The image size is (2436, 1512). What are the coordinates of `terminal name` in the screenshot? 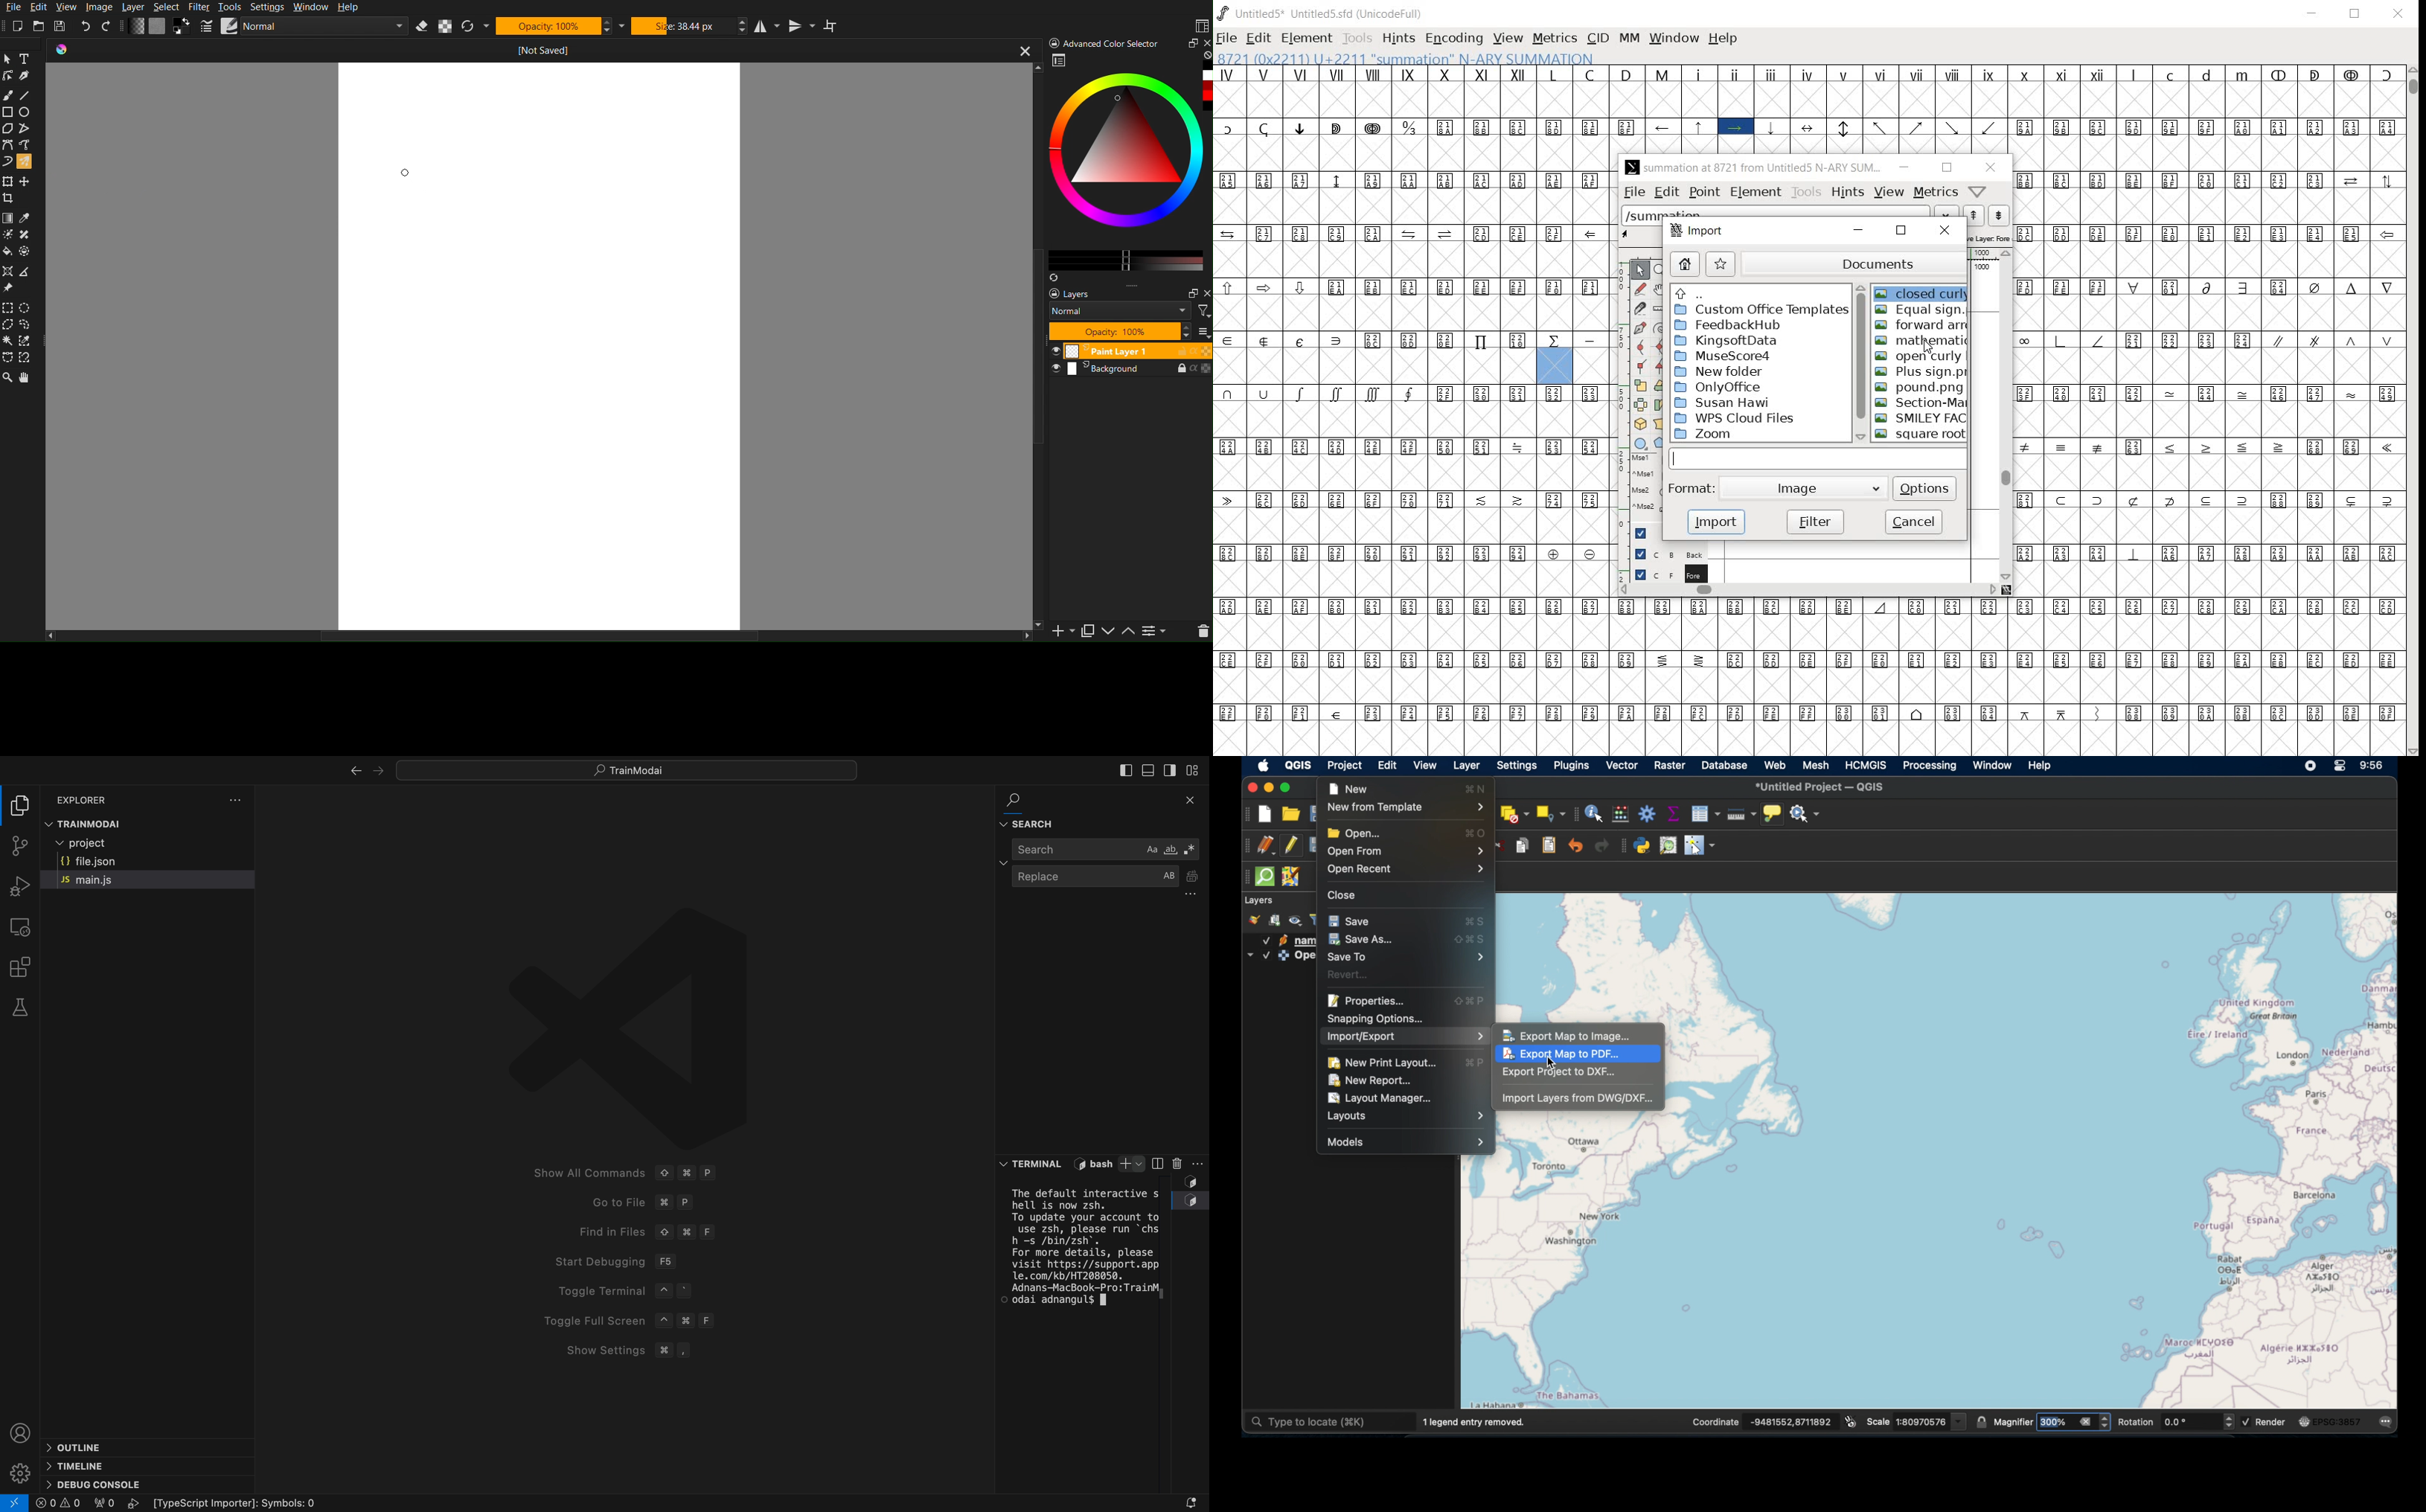 It's located at (1092, 1163).